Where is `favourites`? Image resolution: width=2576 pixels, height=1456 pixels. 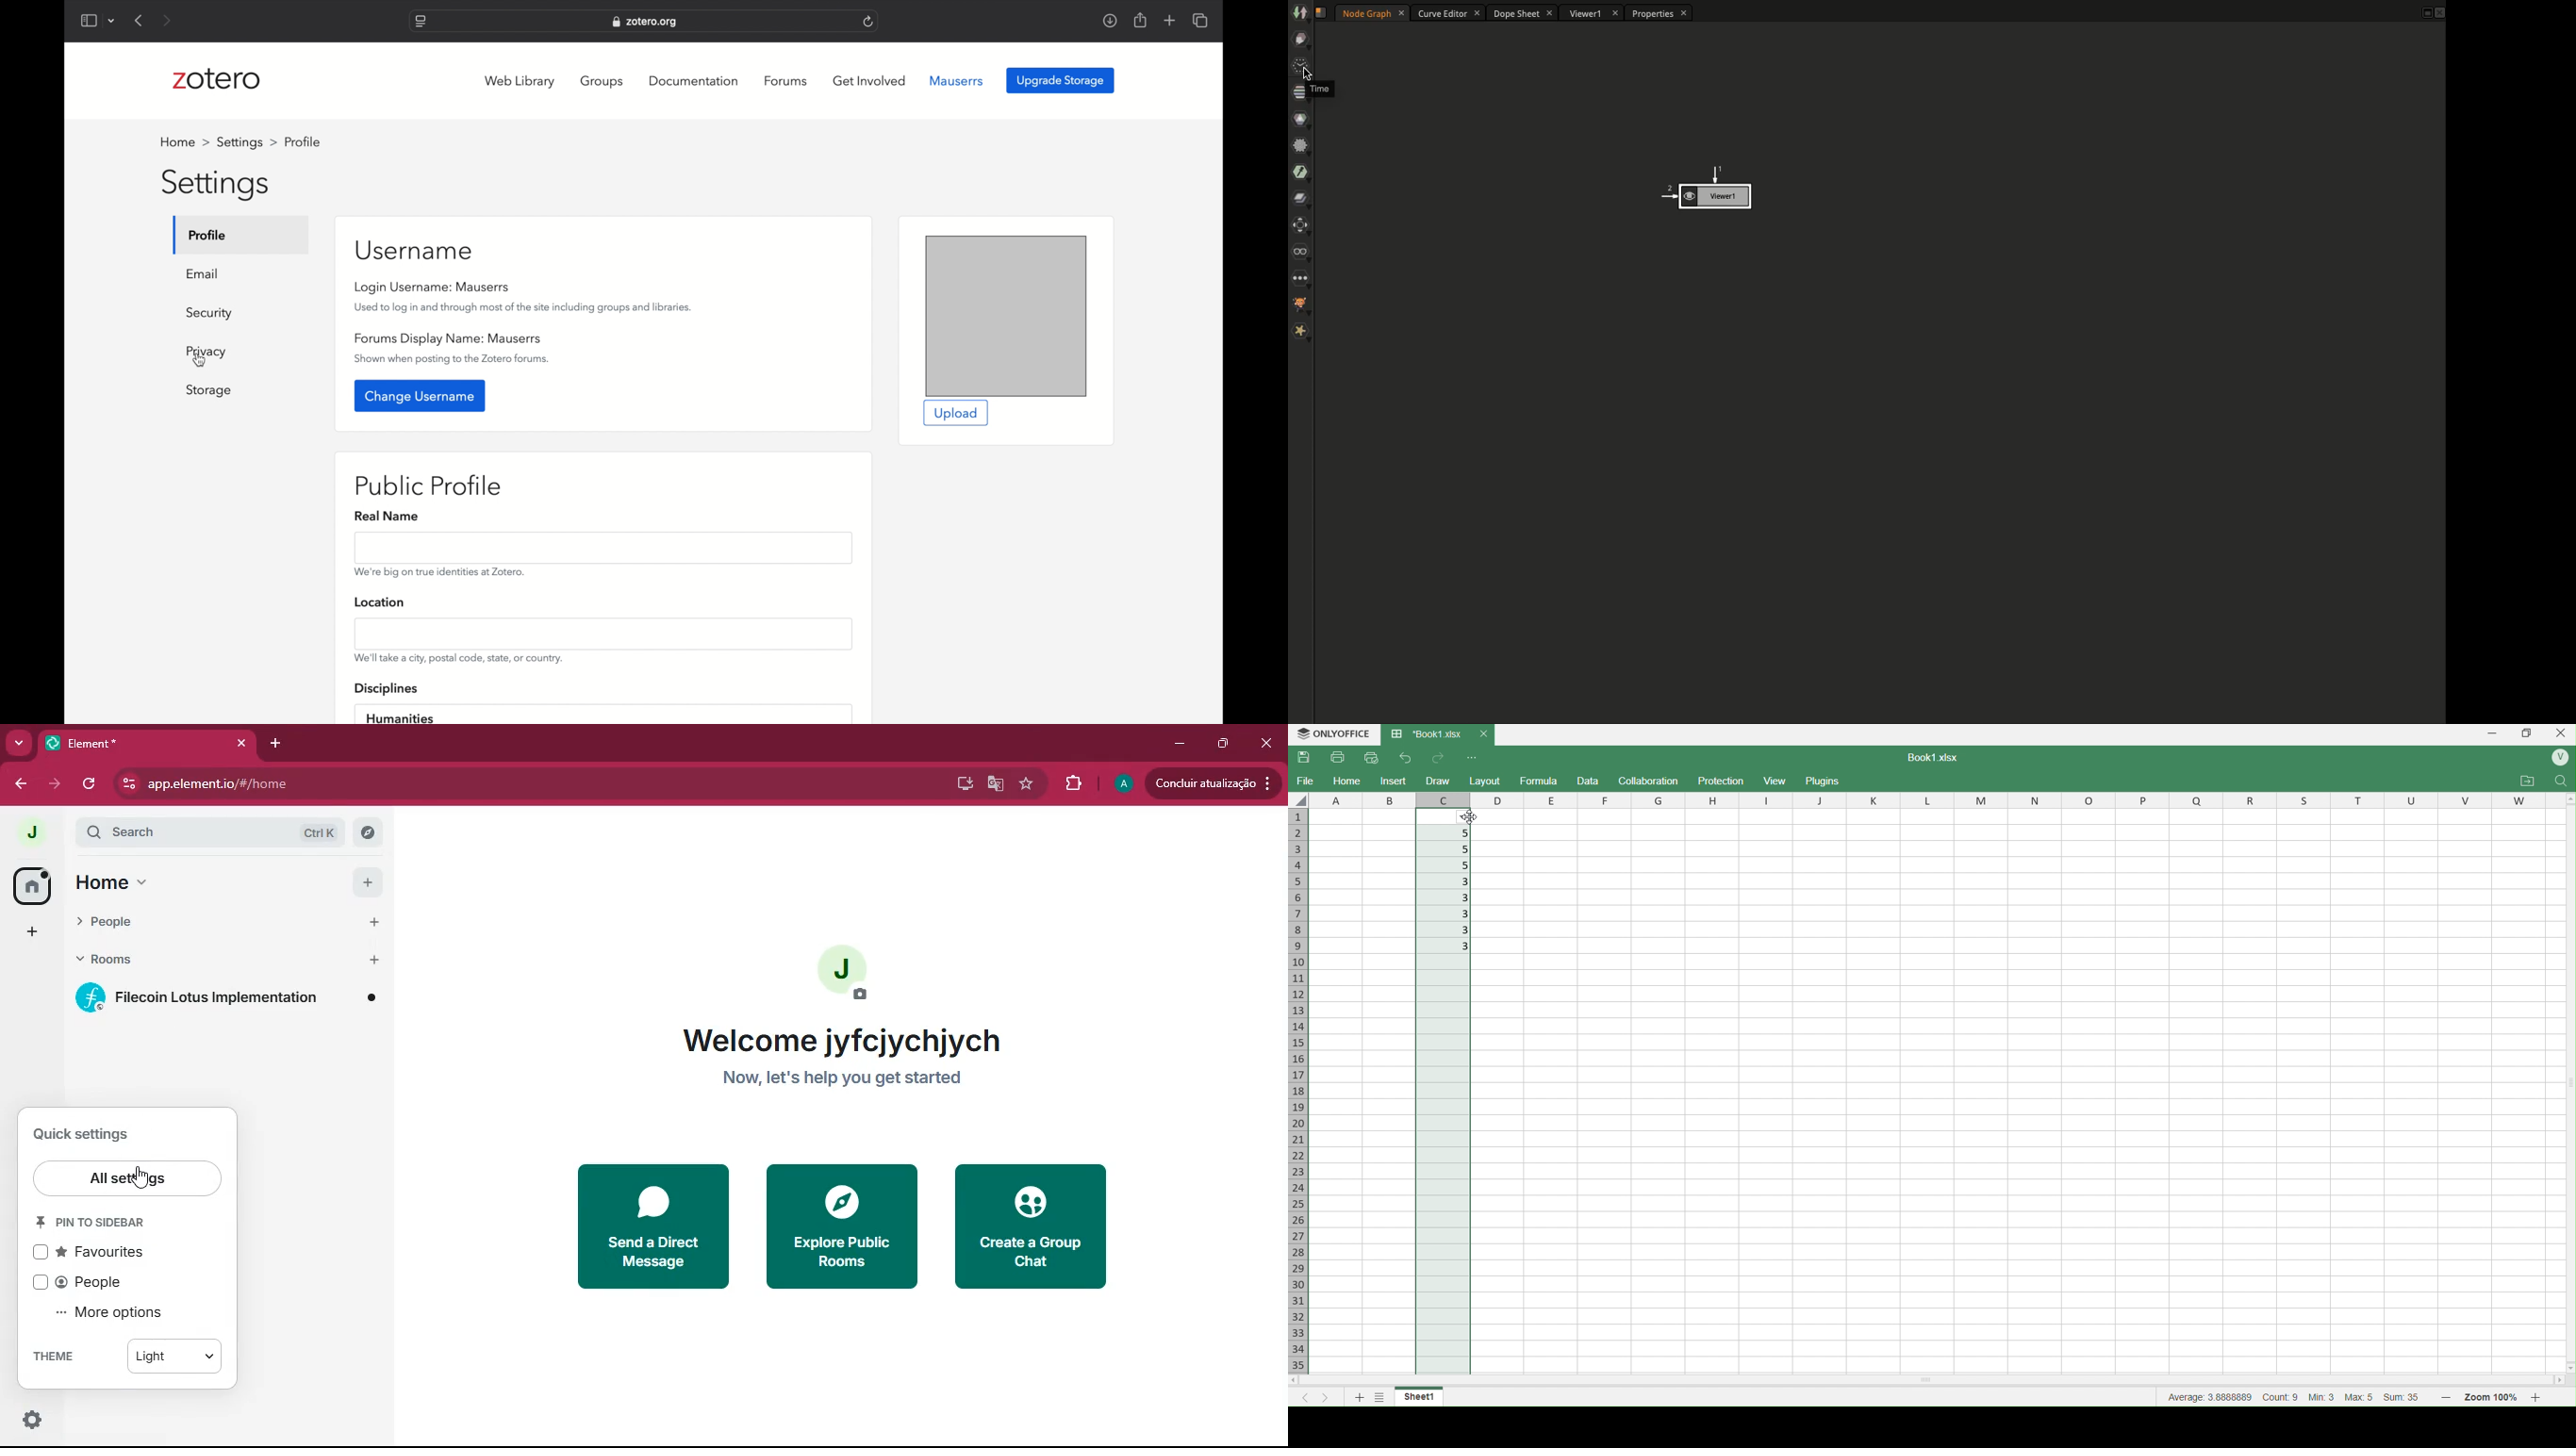 favourites is located at coordinates (103, 1253).